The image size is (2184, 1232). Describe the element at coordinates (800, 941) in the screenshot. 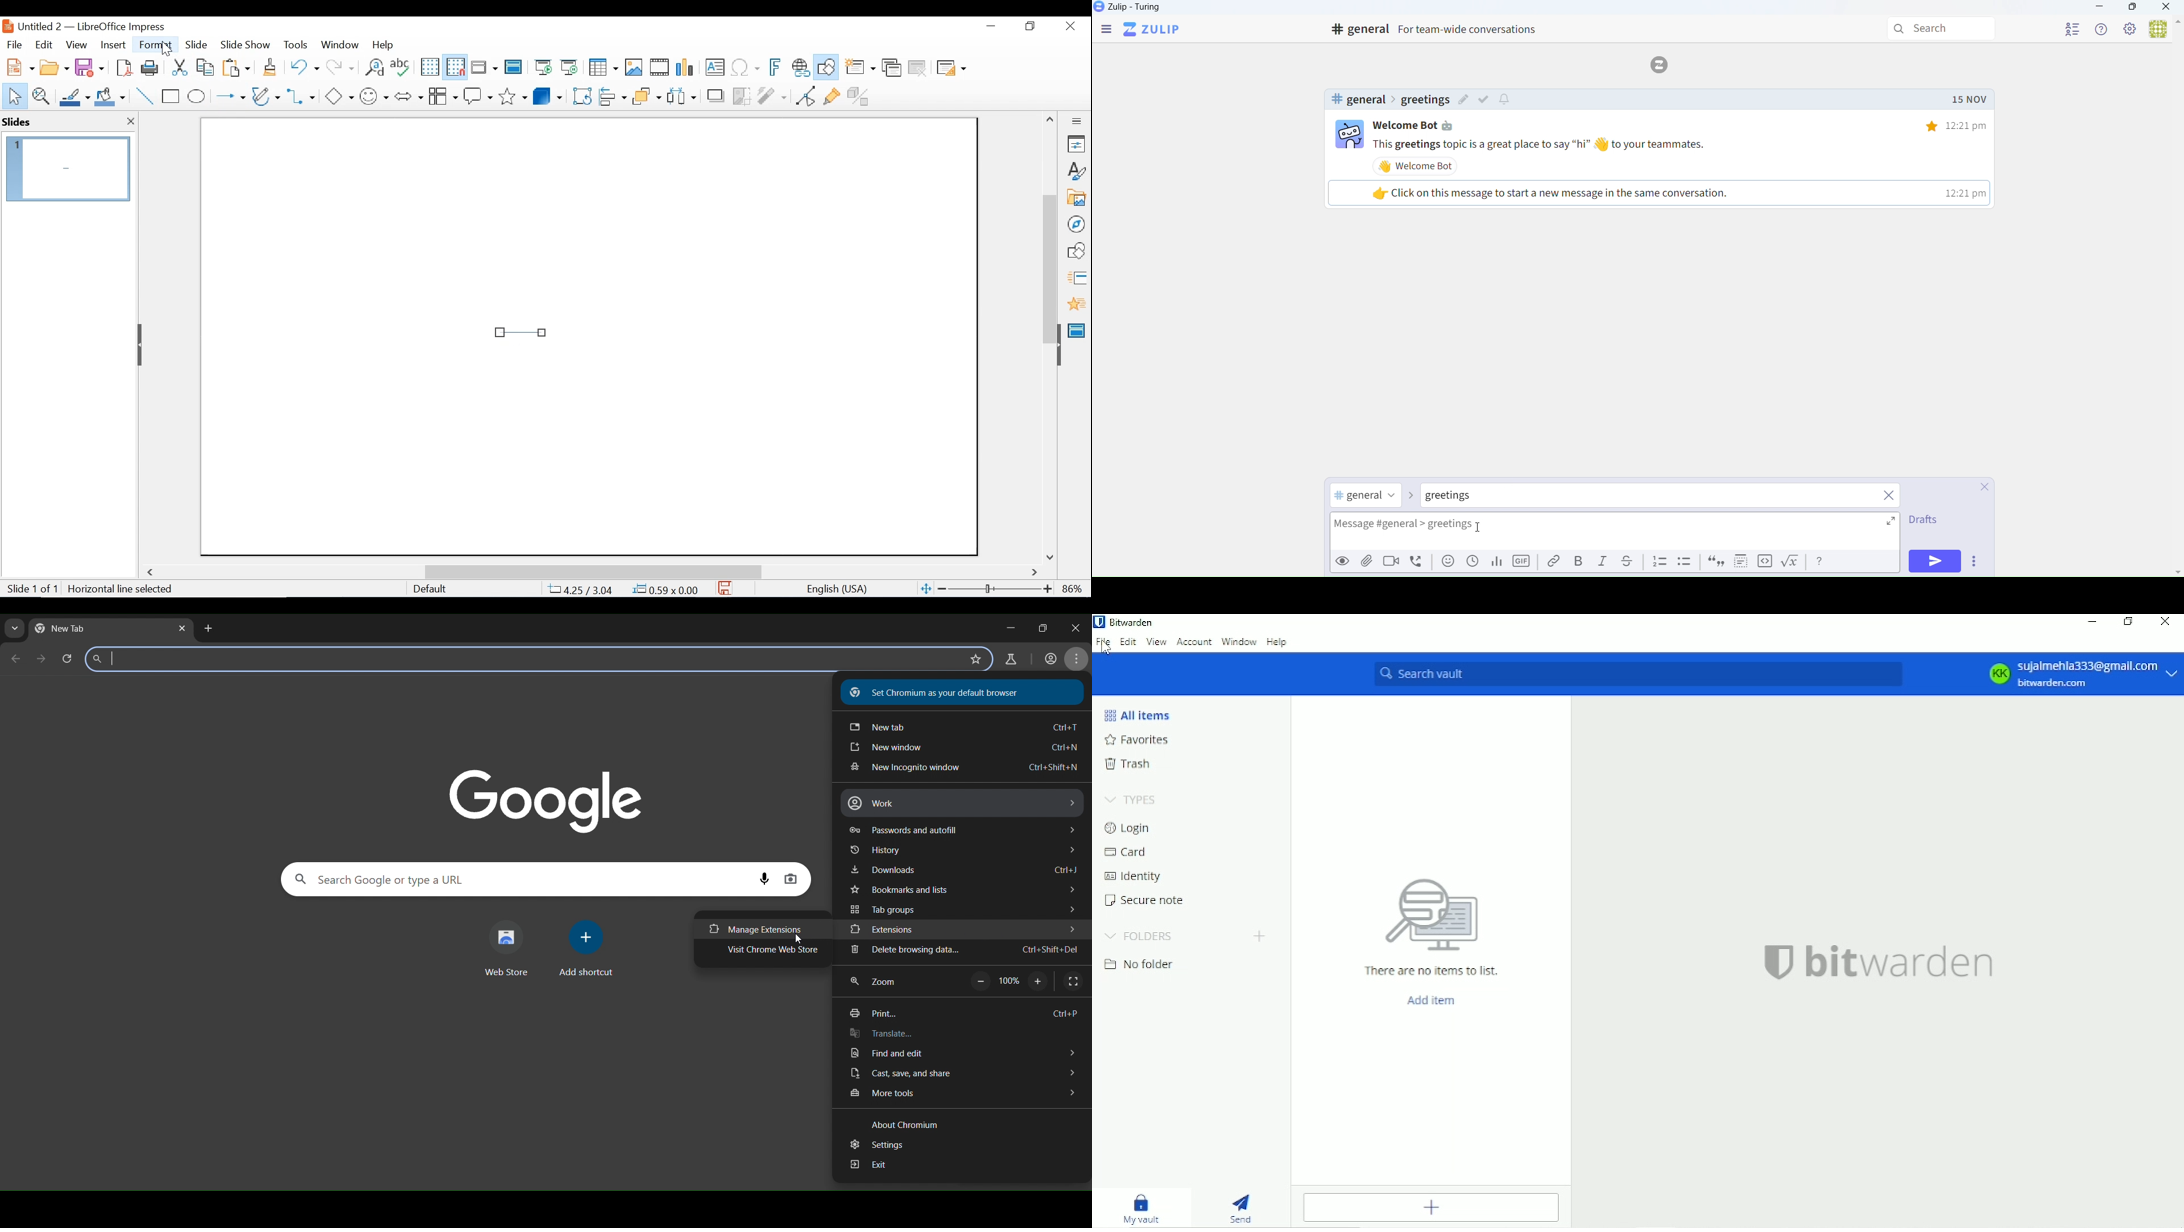

I see `cursor` at that location.